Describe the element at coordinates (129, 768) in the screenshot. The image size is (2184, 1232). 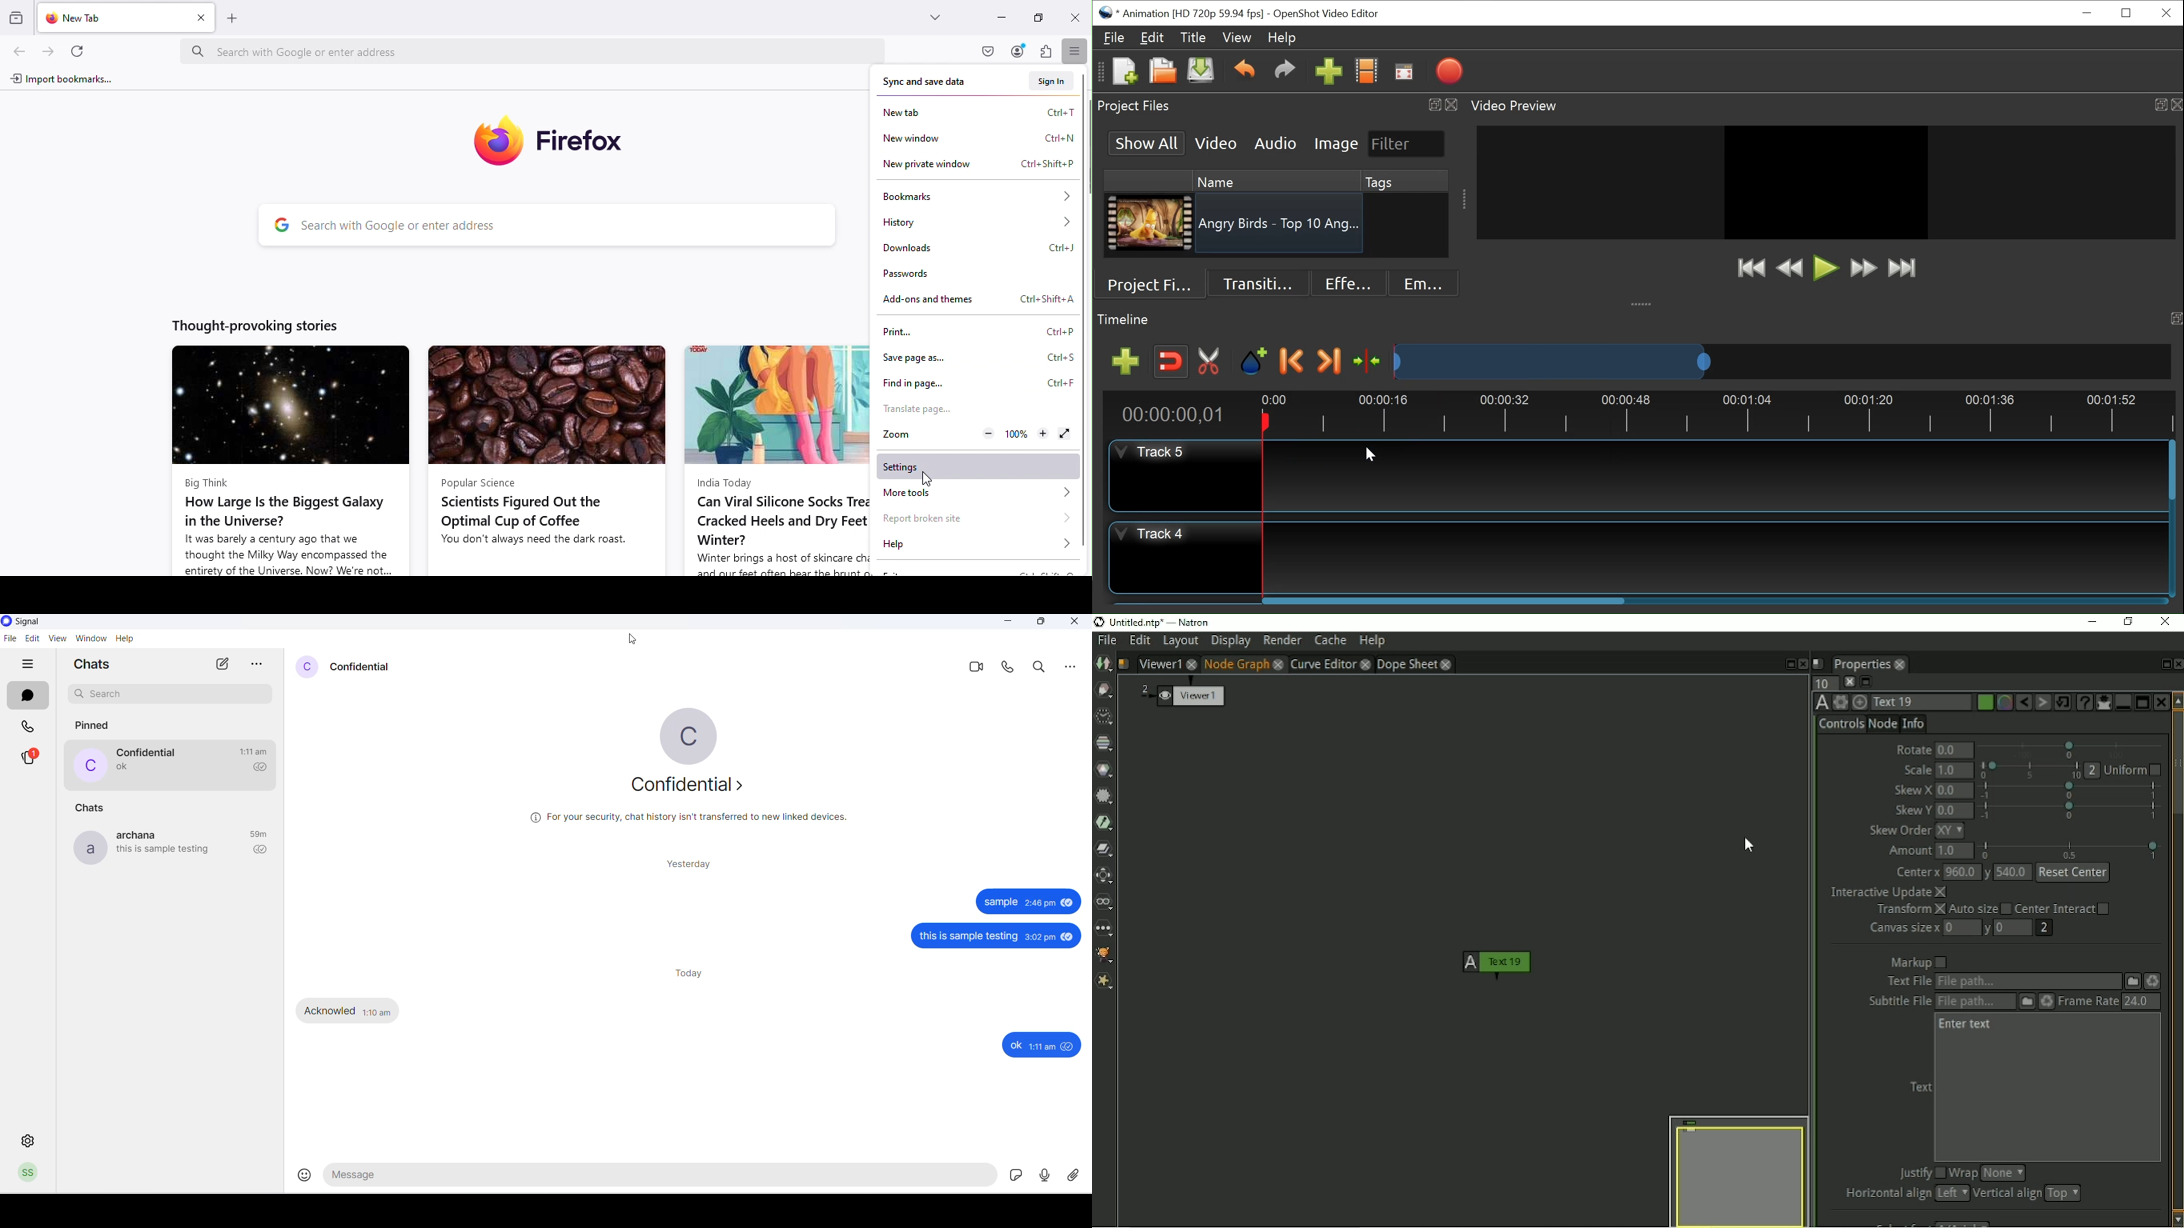
I see `last message` at that location.